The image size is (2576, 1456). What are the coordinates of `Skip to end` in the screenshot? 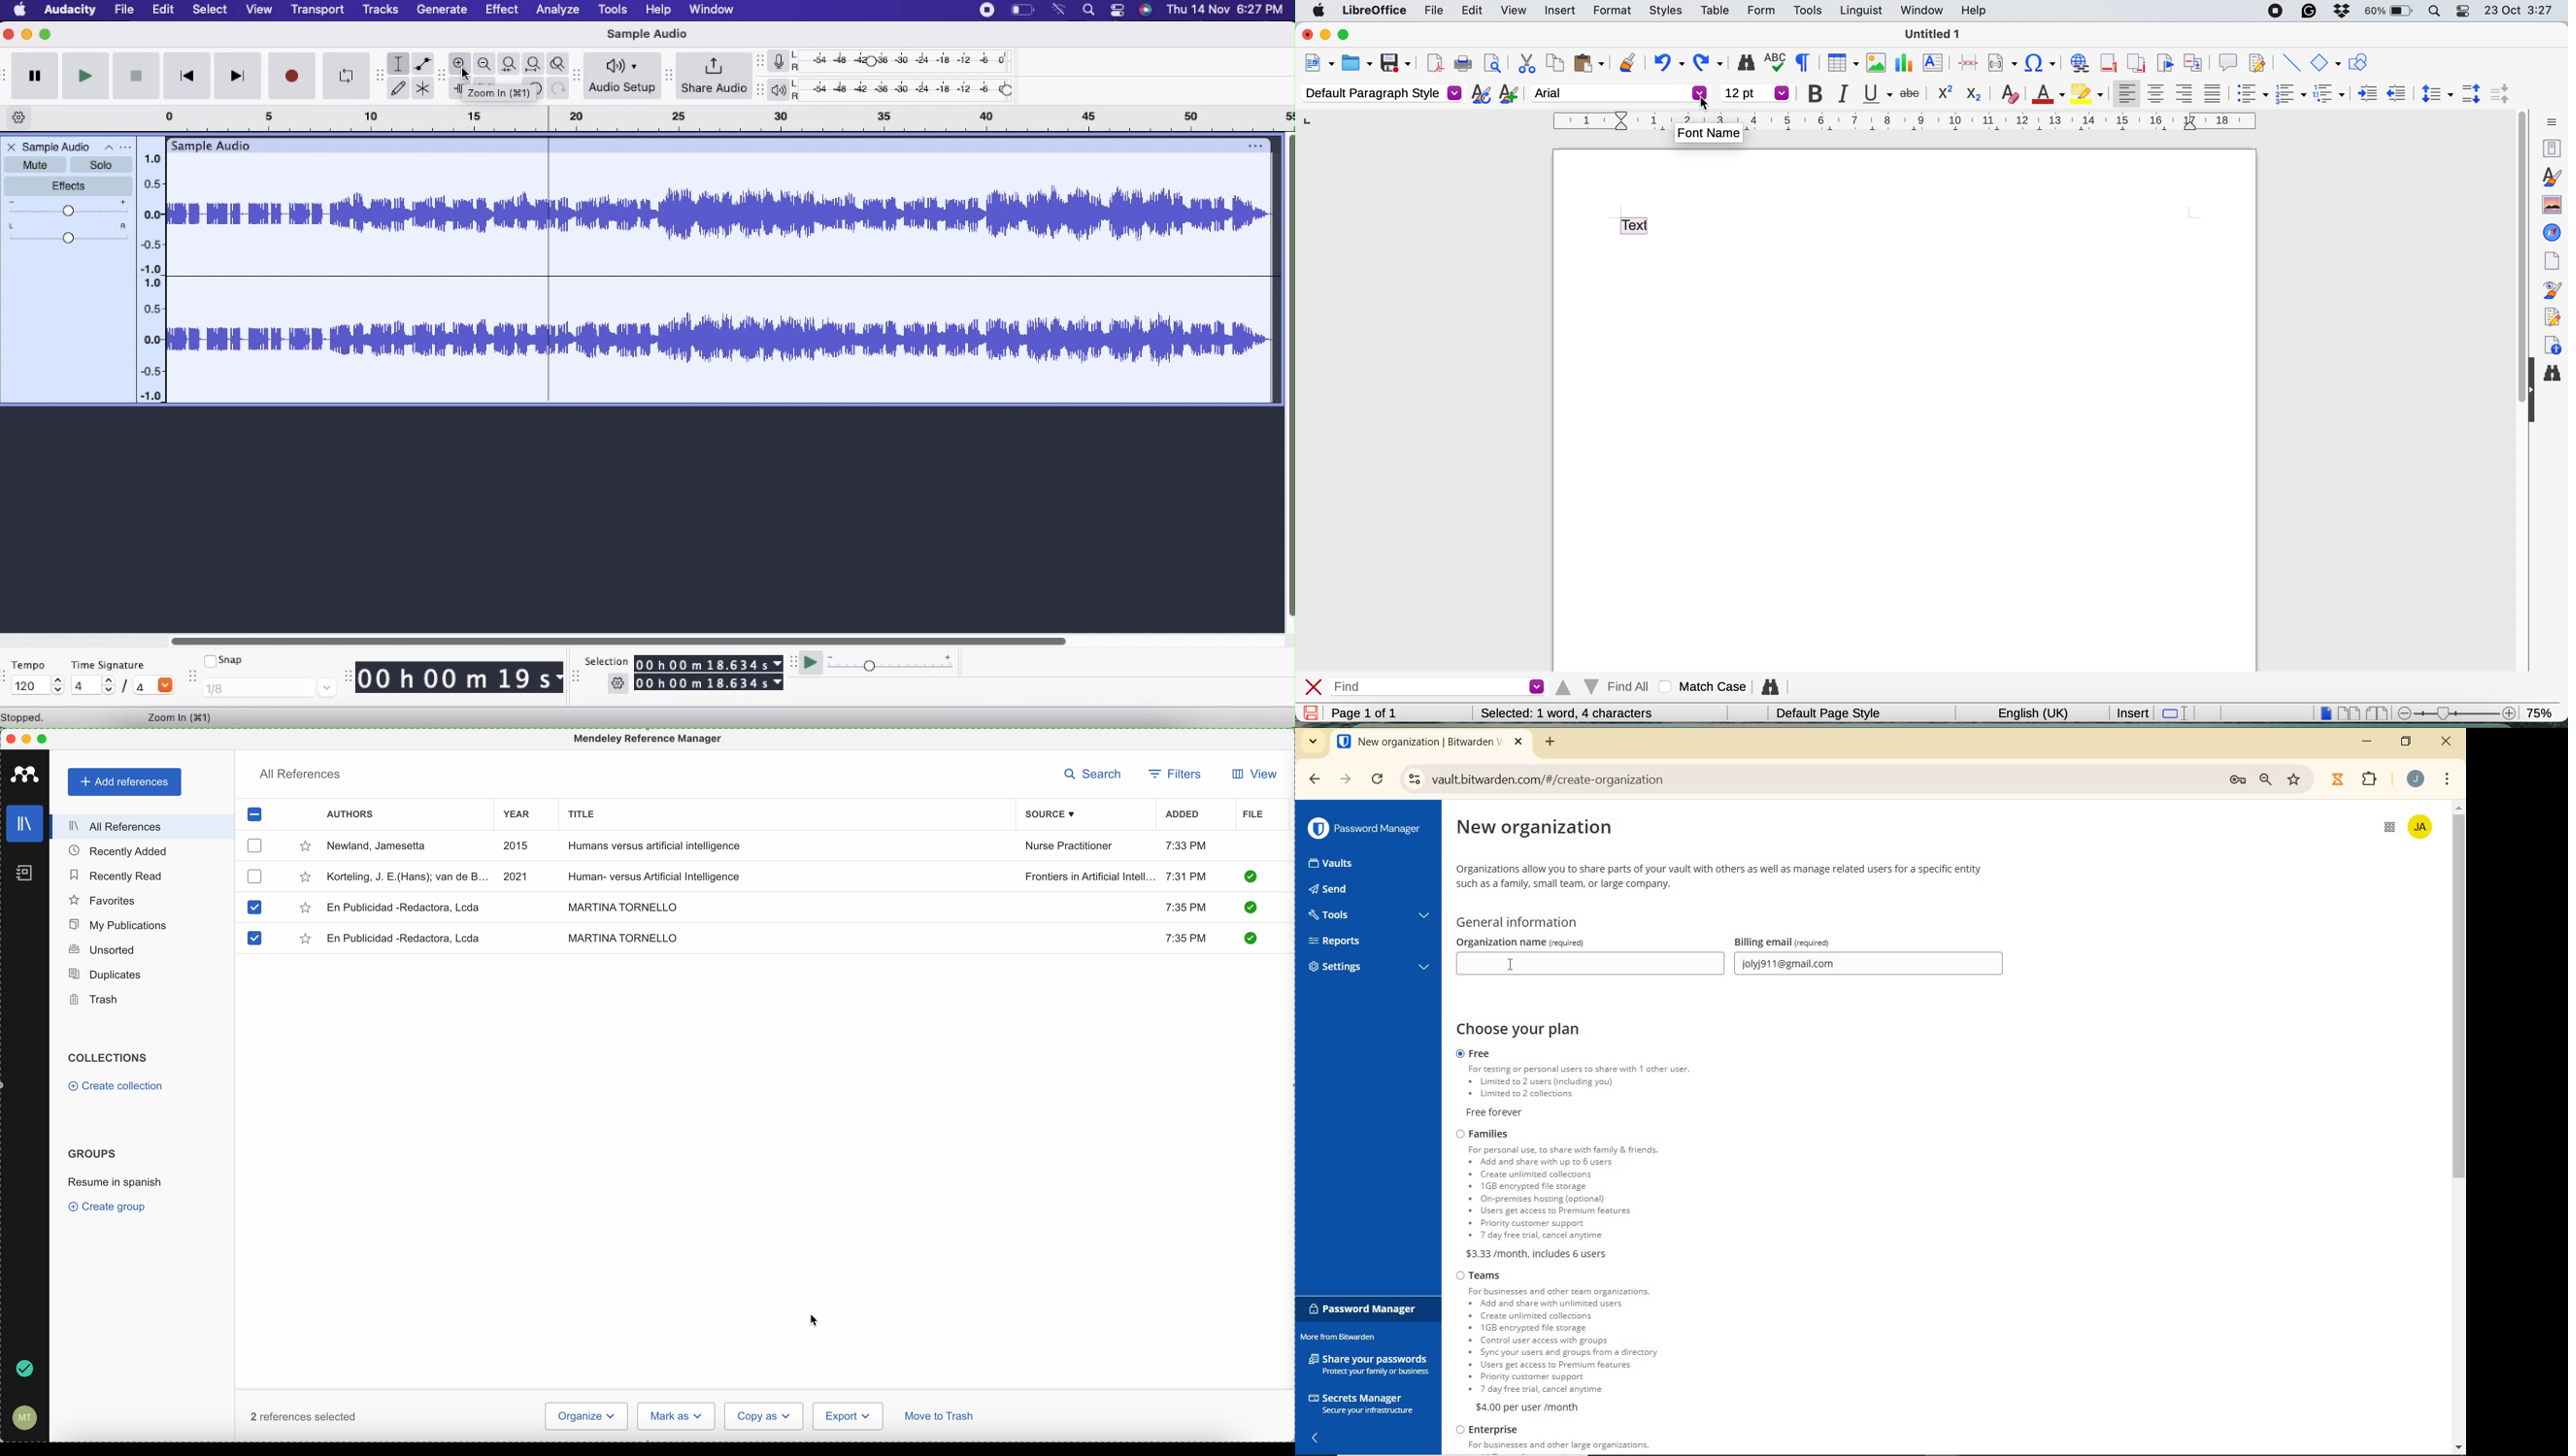 It's located at (239, 76).